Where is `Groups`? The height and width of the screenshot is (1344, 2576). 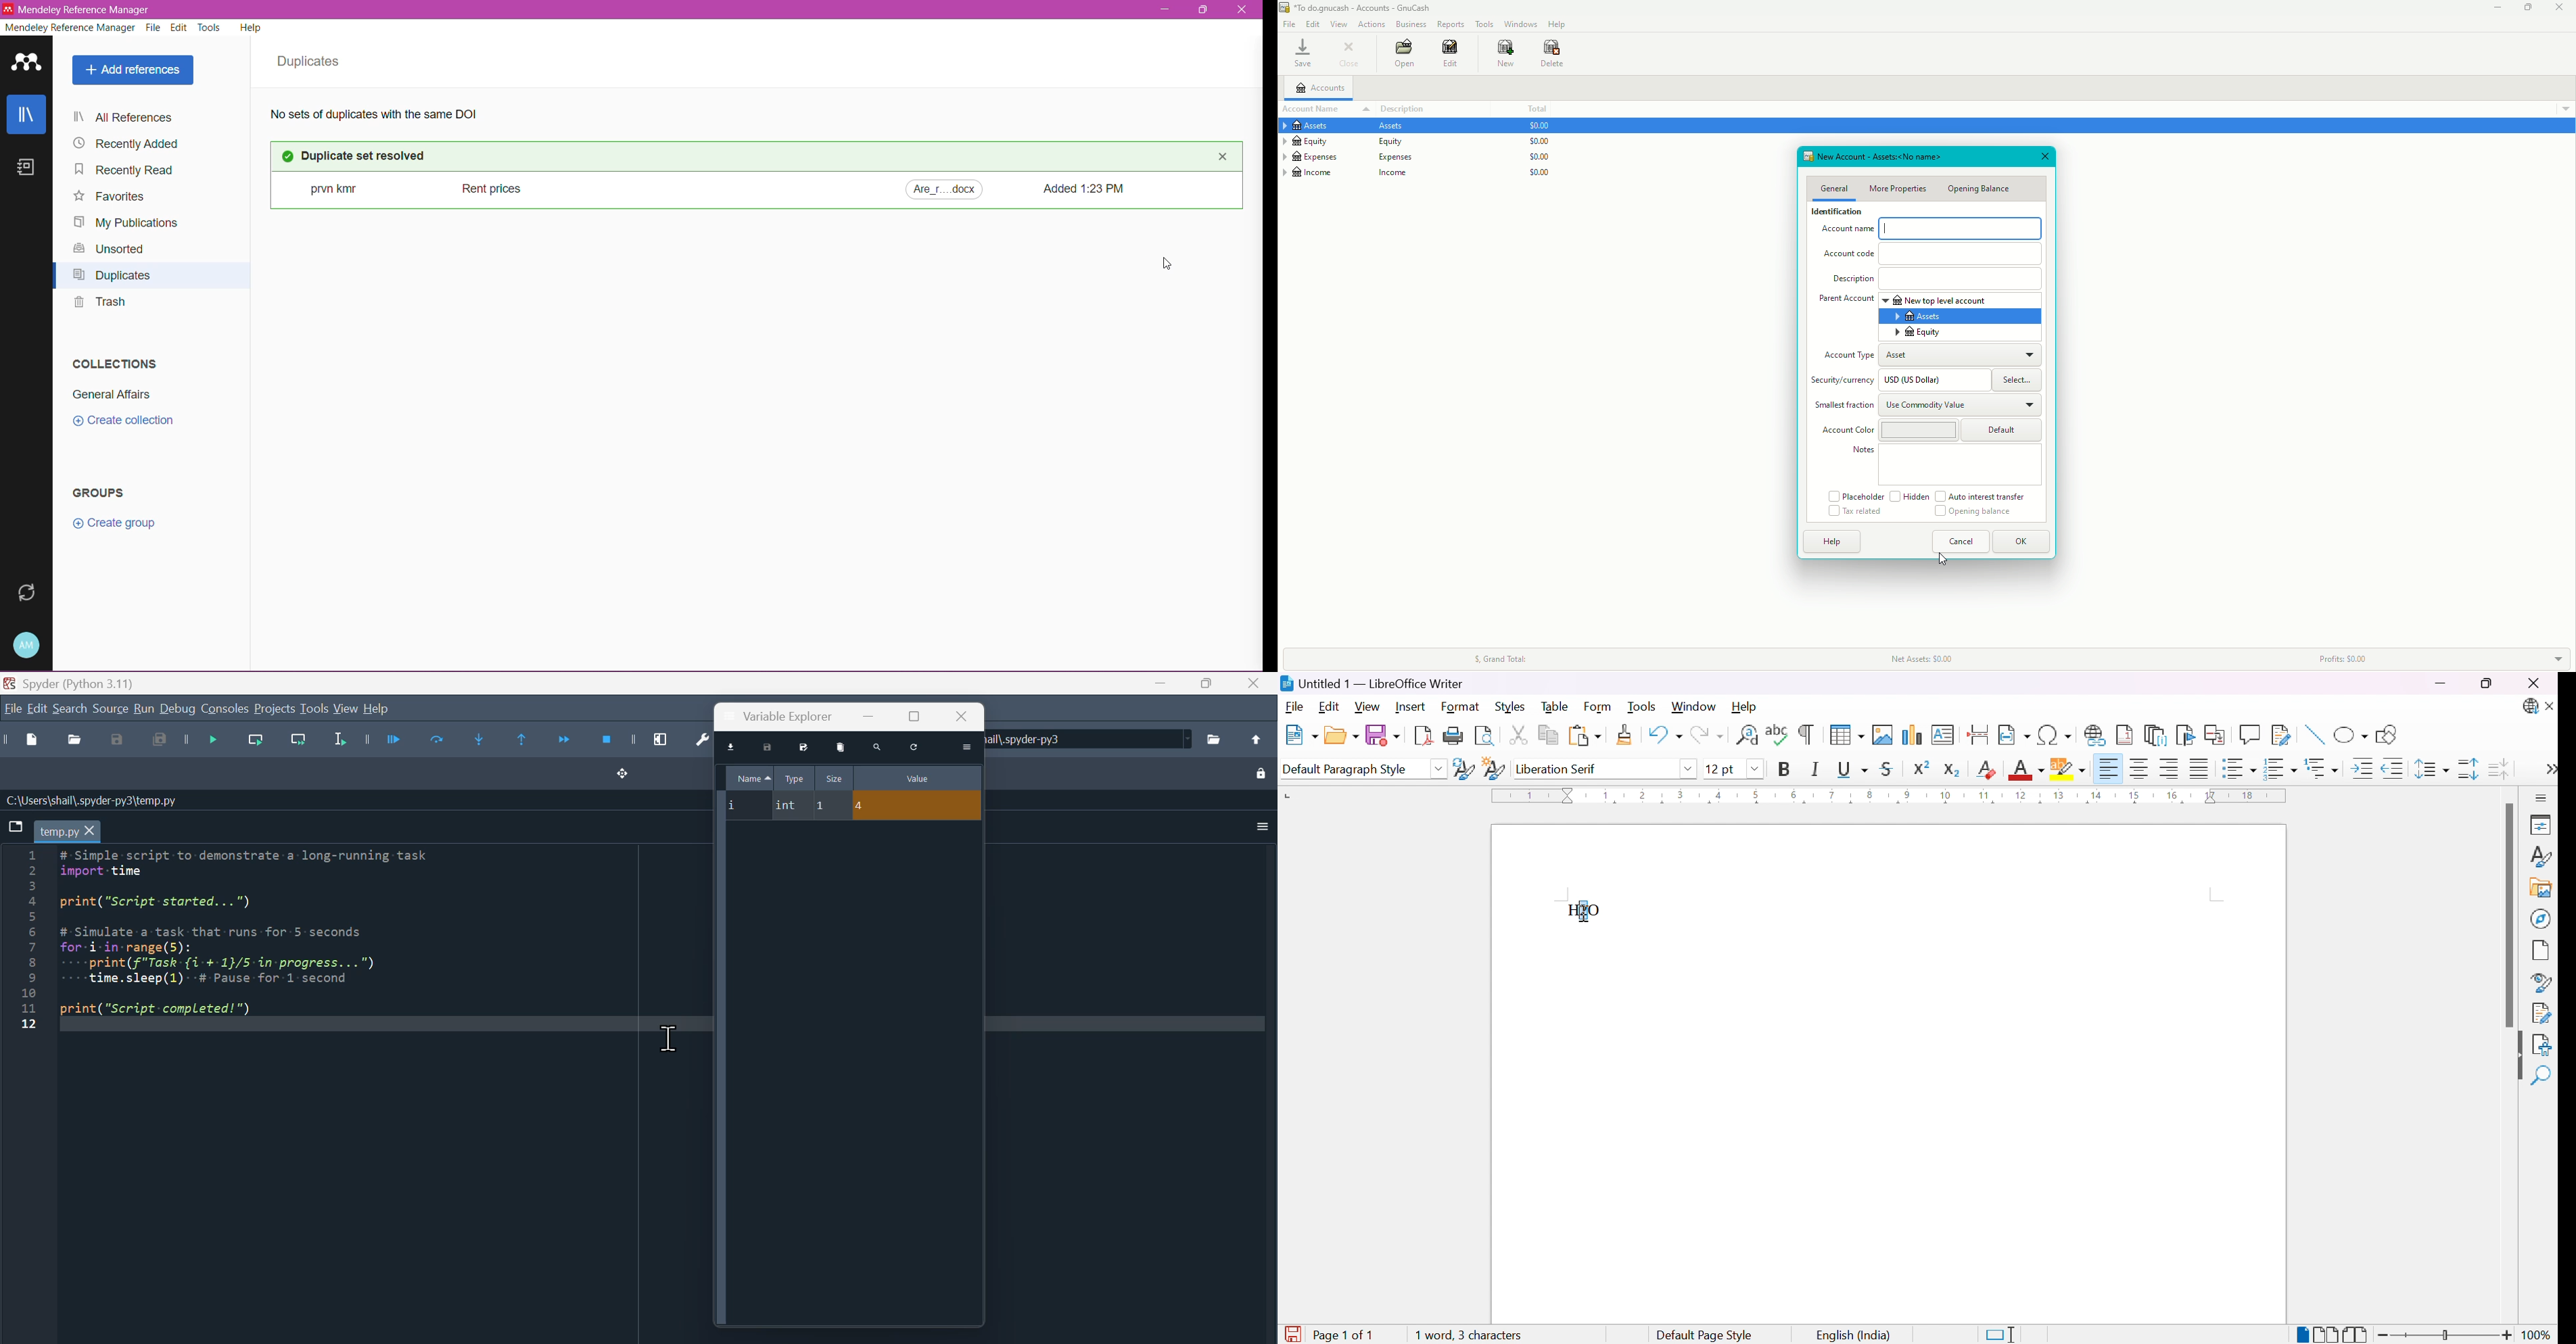
Groups is located at coordinates (104, 493).